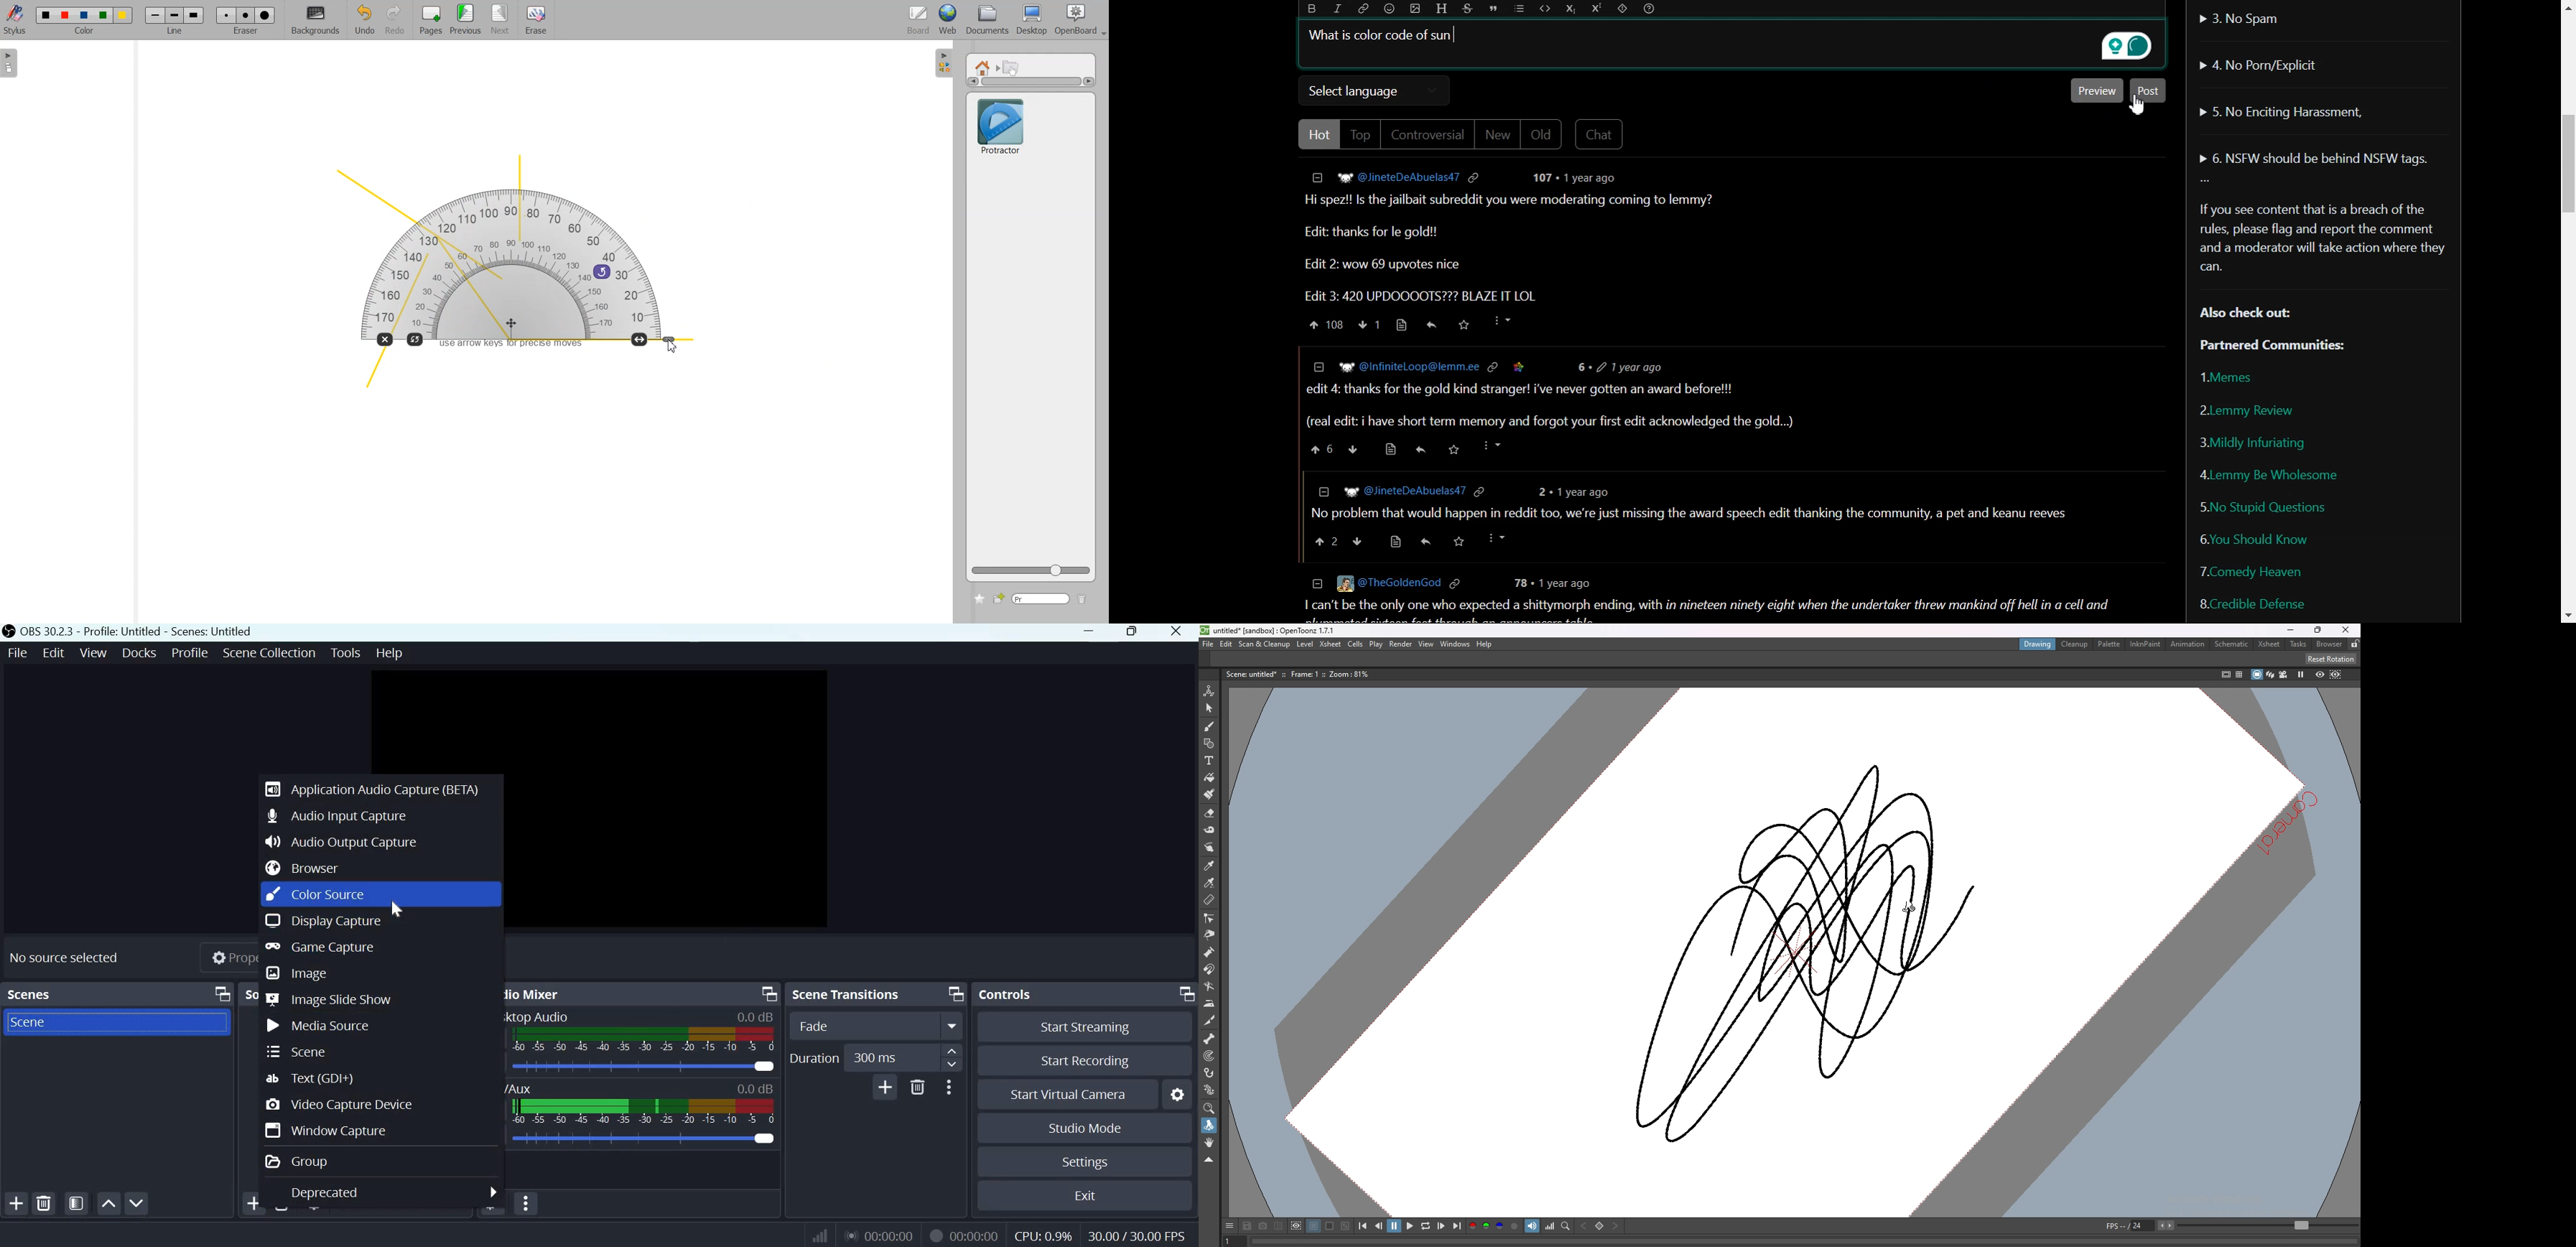  Describe the element at coordinates (108, 1203) in the screenshot. I see `Move scene up` at that location.